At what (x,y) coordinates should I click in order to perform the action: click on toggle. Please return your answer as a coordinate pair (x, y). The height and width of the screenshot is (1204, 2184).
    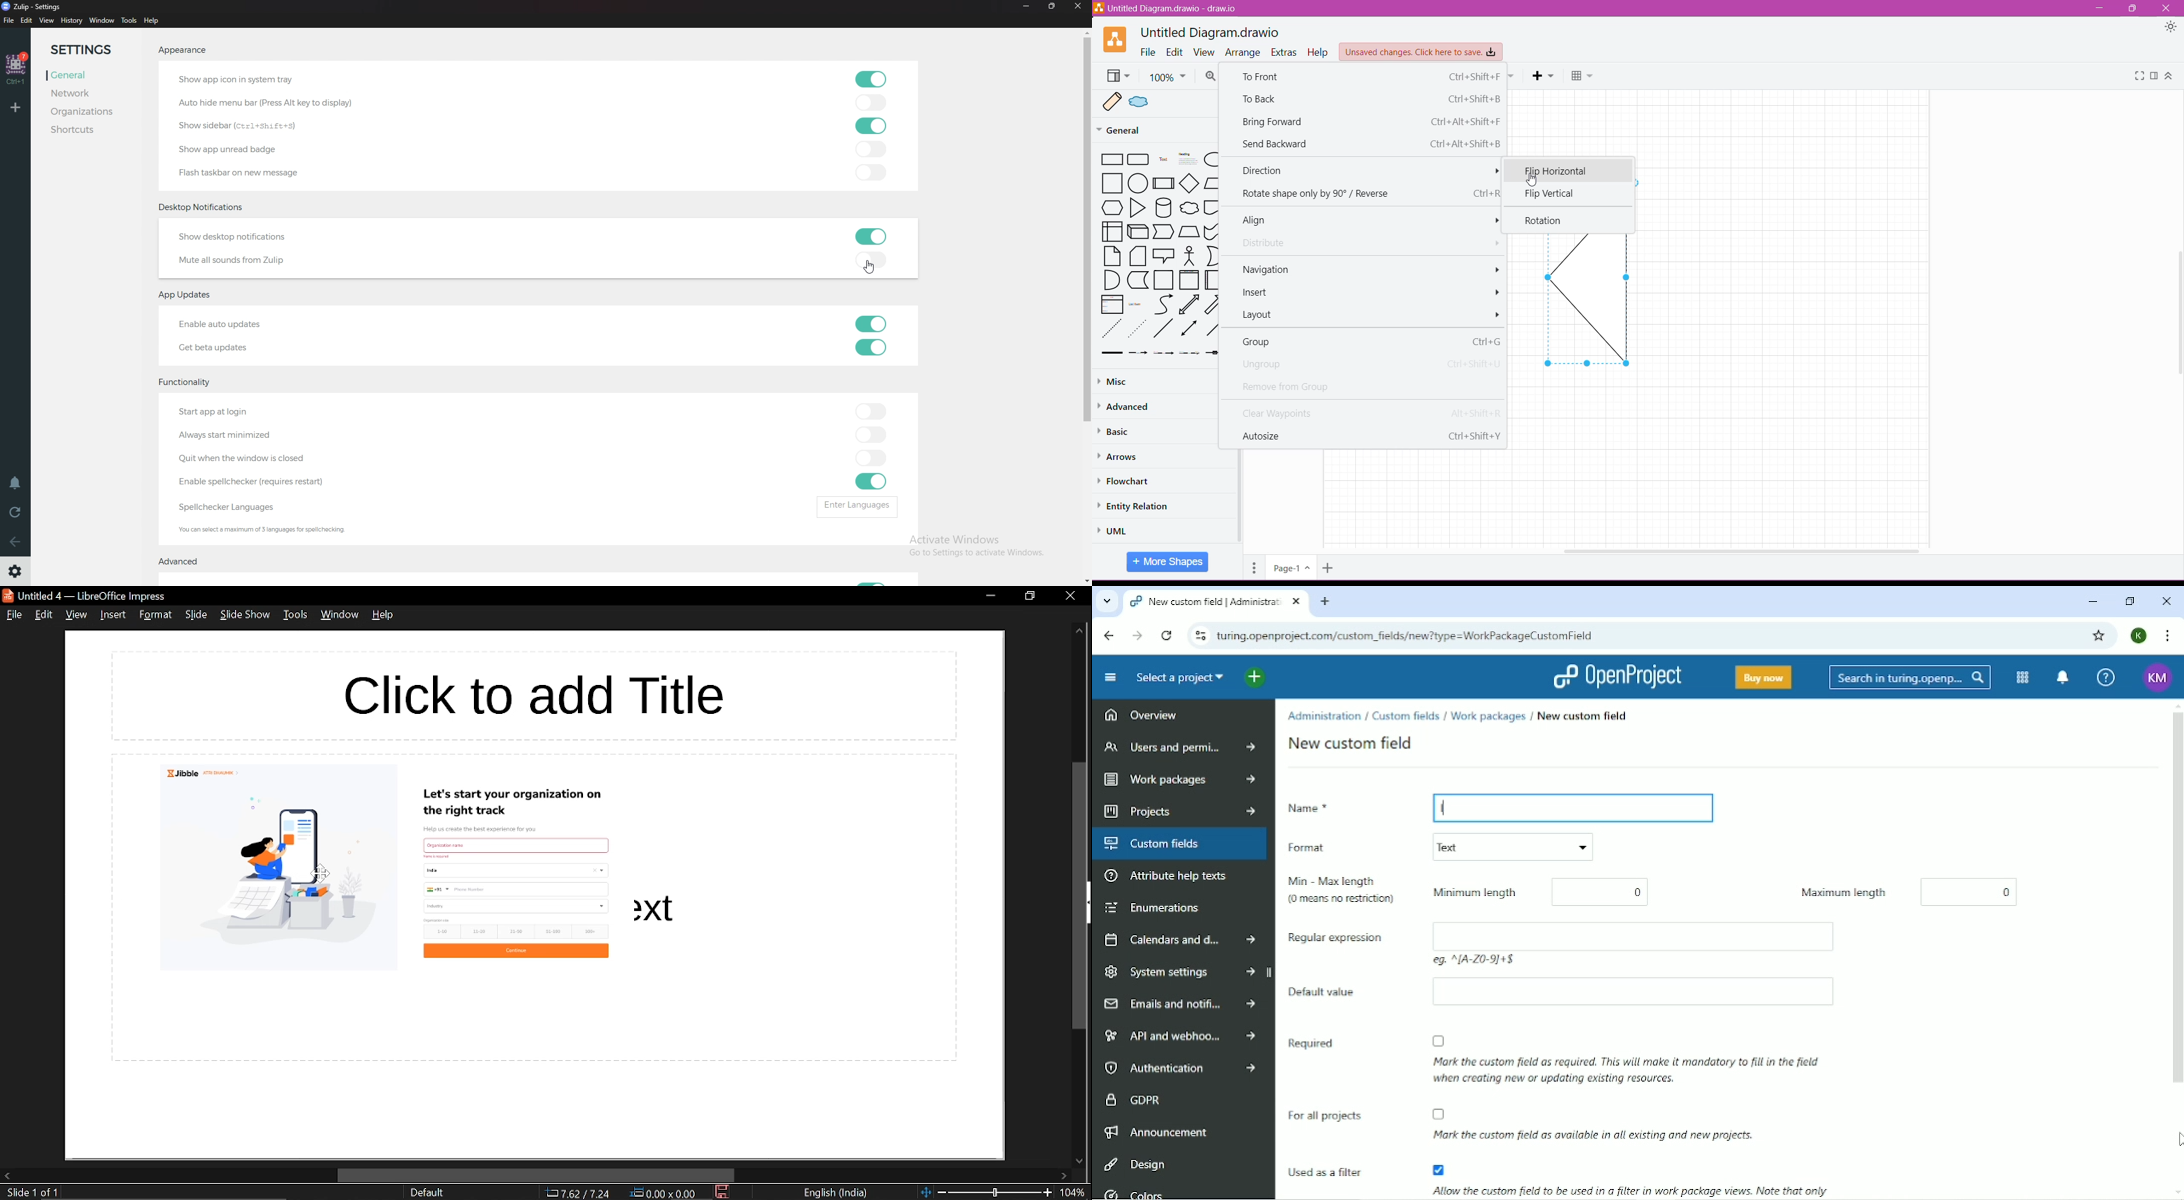
    Looking at the image, I should click on (871, 103).